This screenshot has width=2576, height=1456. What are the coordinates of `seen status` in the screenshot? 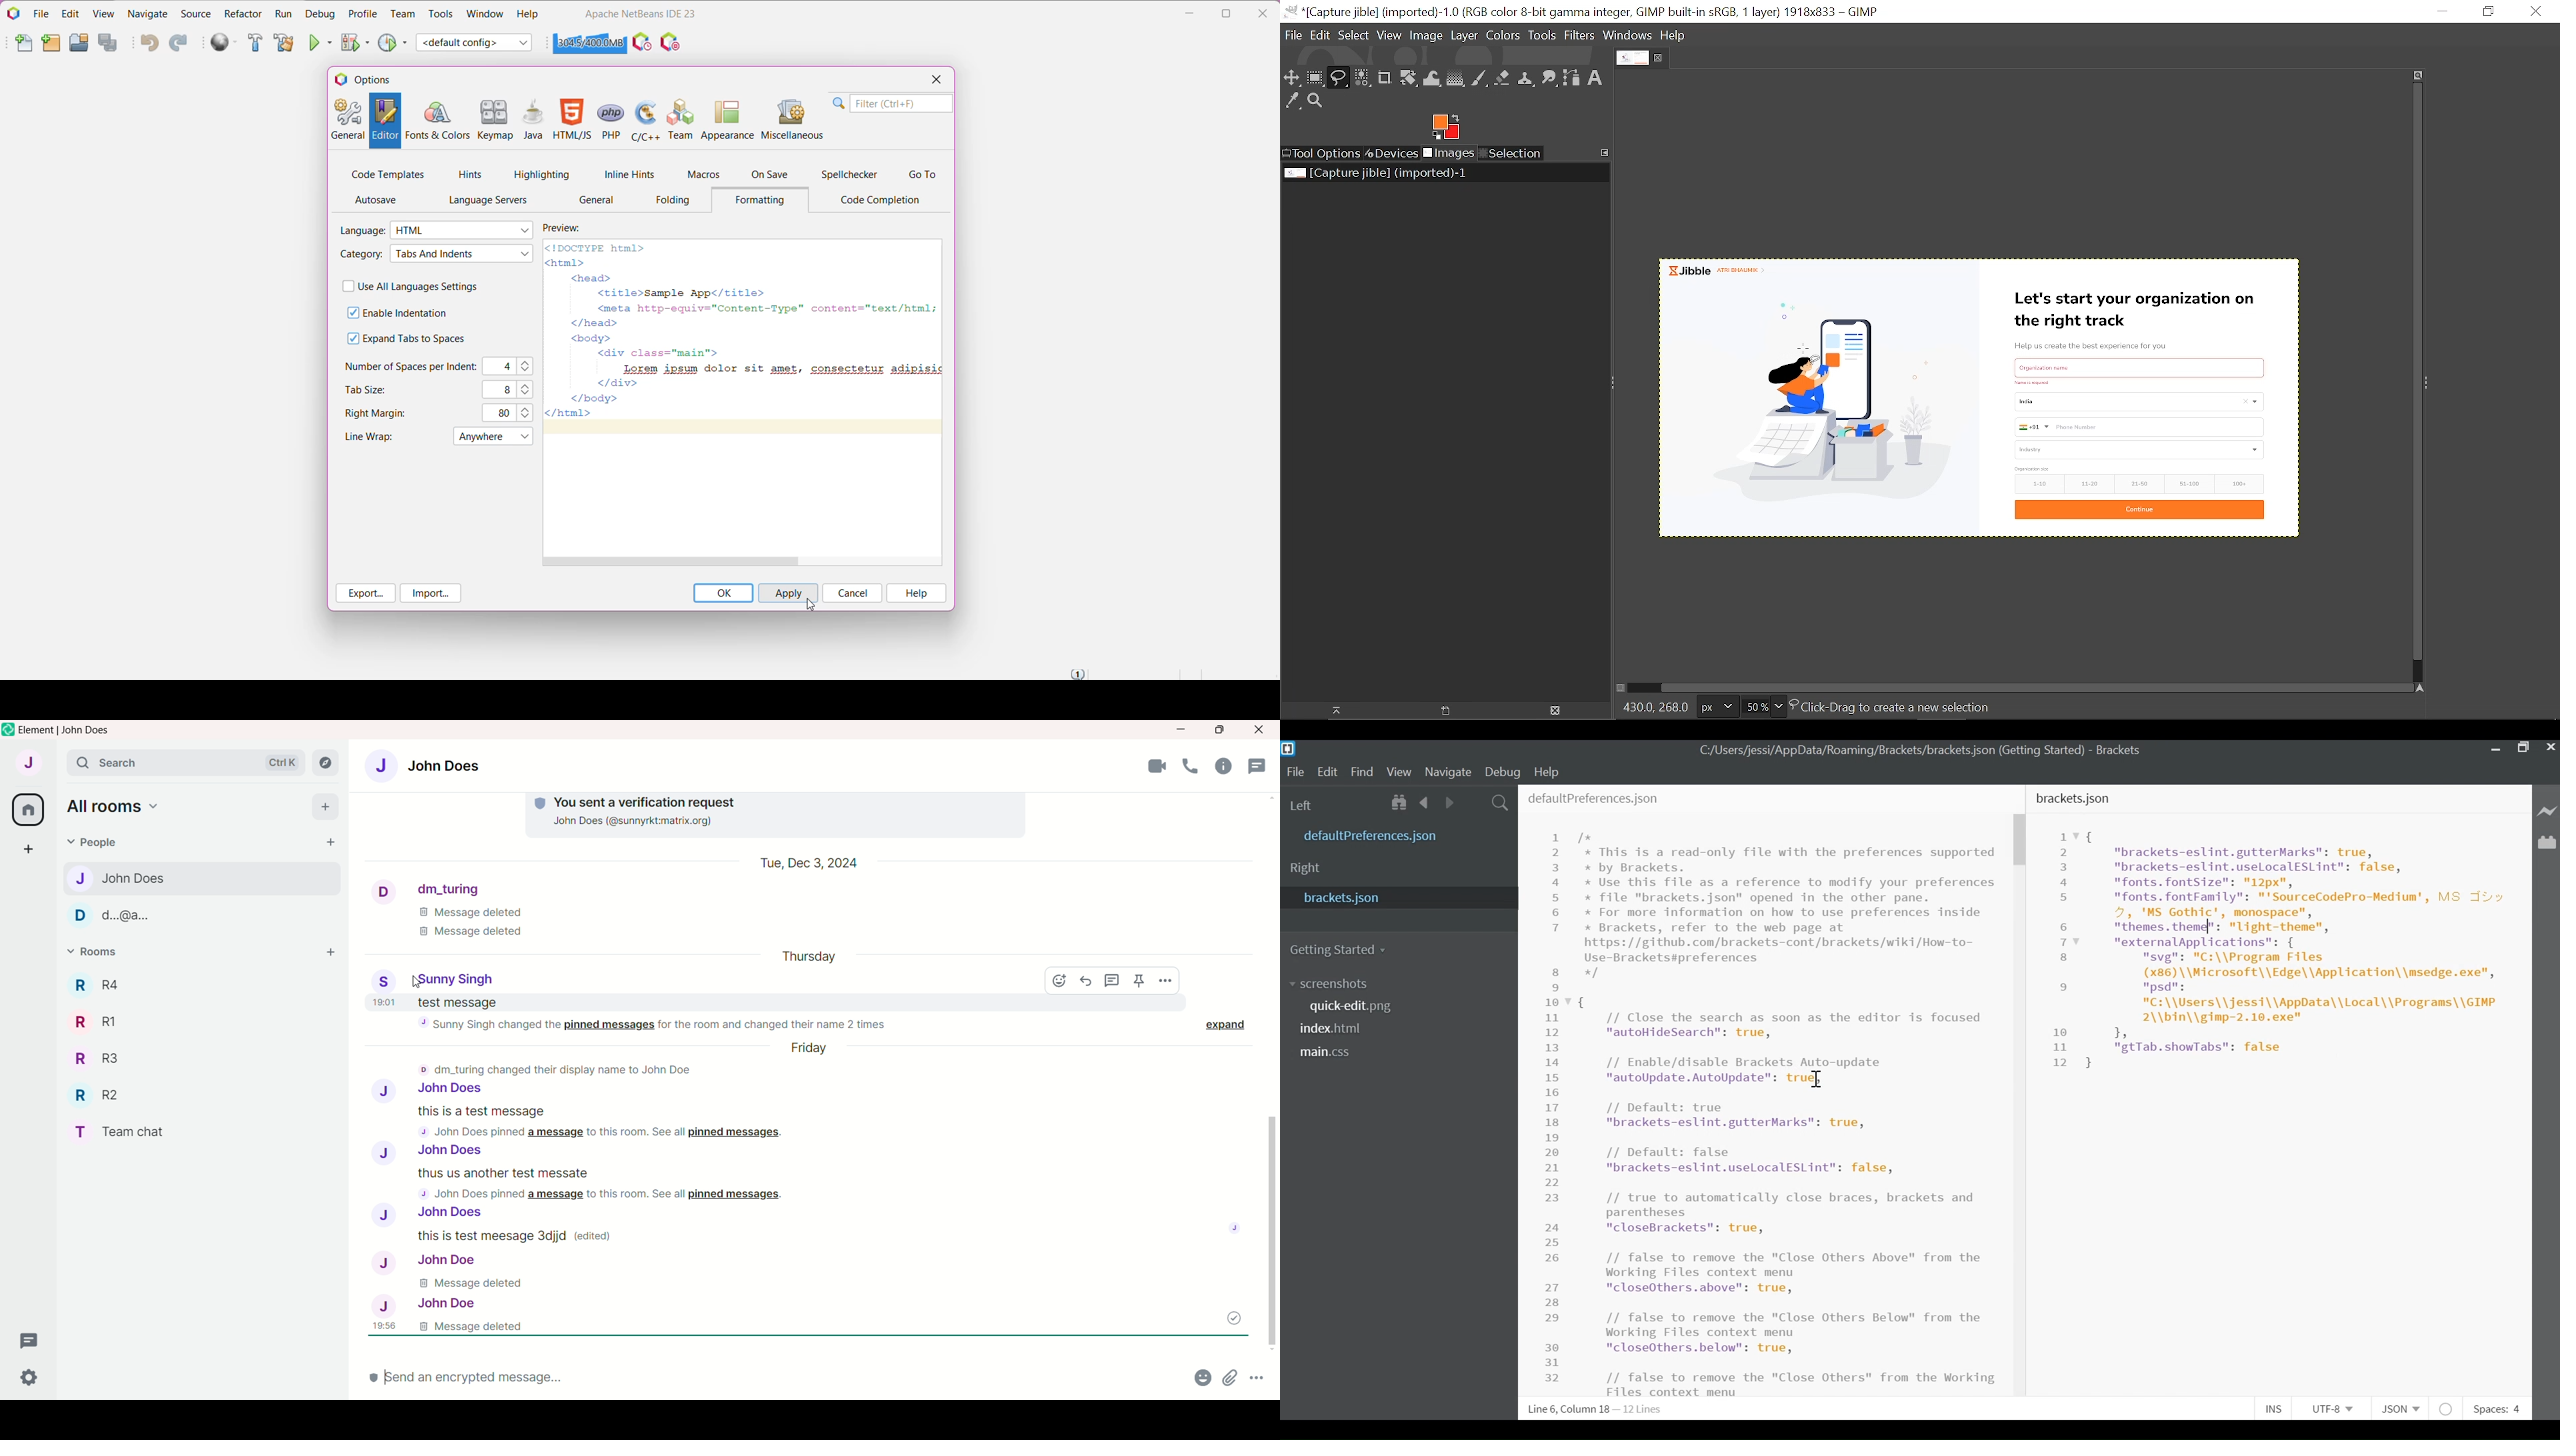 It's located at (1235, 1227).